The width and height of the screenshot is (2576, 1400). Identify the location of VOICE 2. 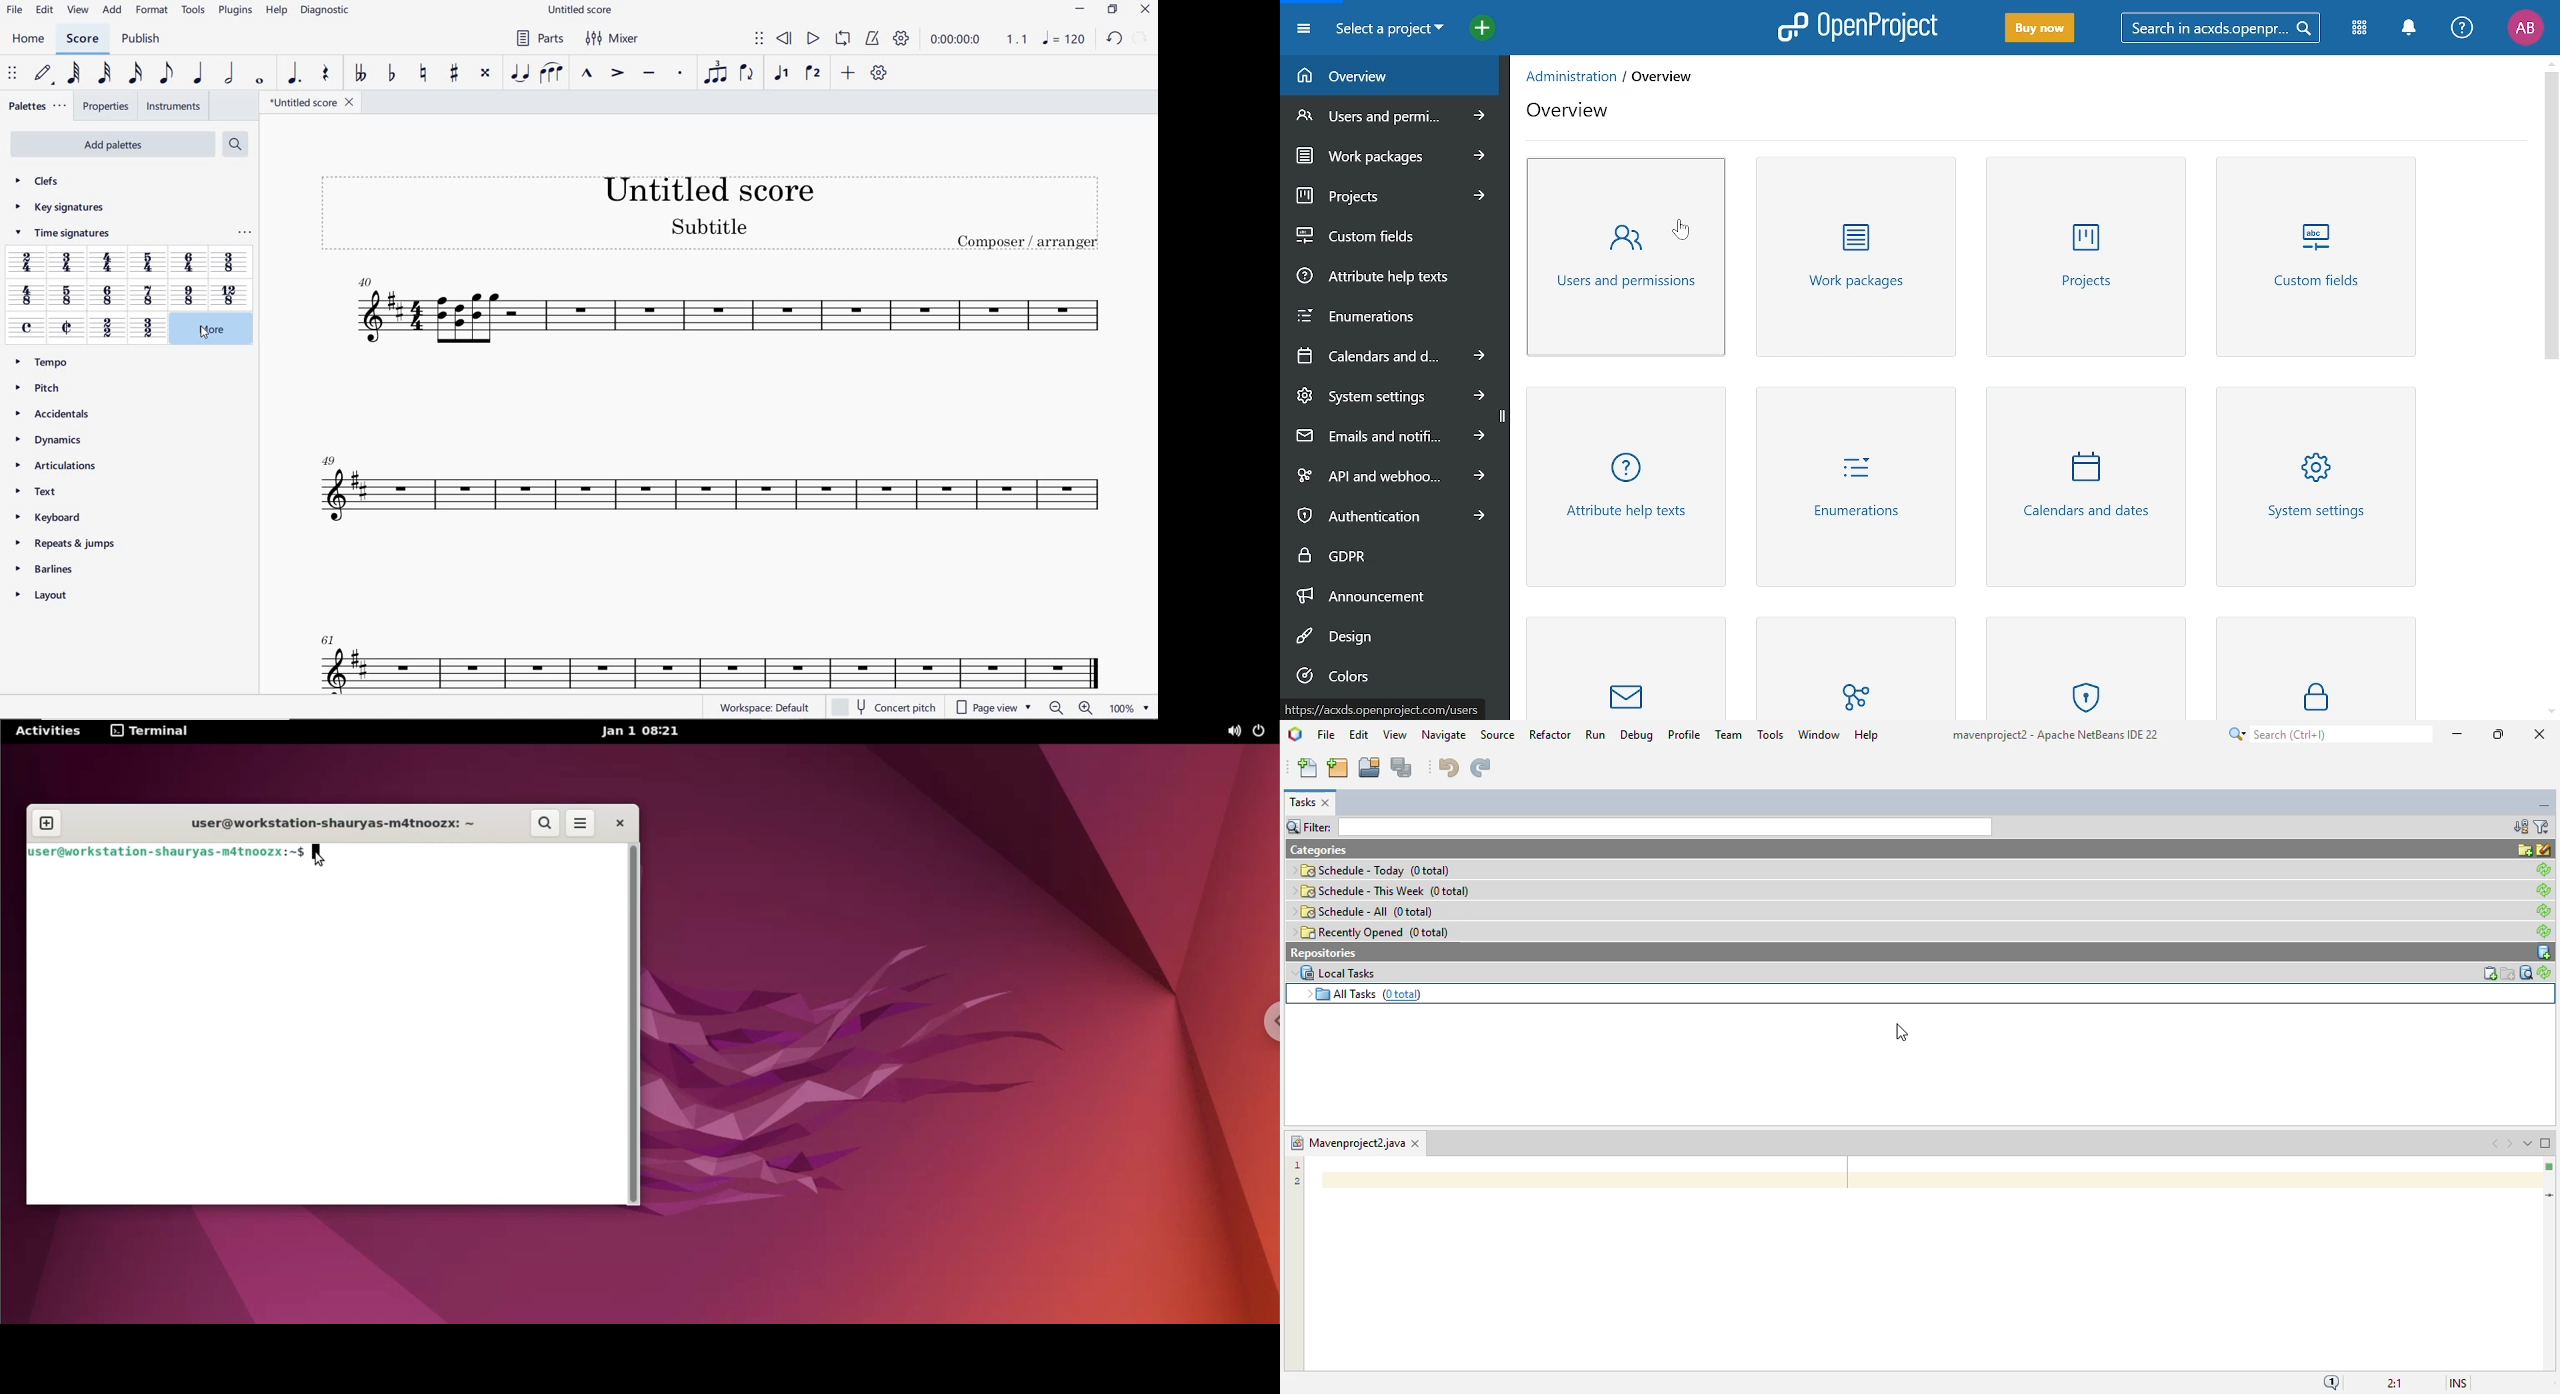
(812, 74).